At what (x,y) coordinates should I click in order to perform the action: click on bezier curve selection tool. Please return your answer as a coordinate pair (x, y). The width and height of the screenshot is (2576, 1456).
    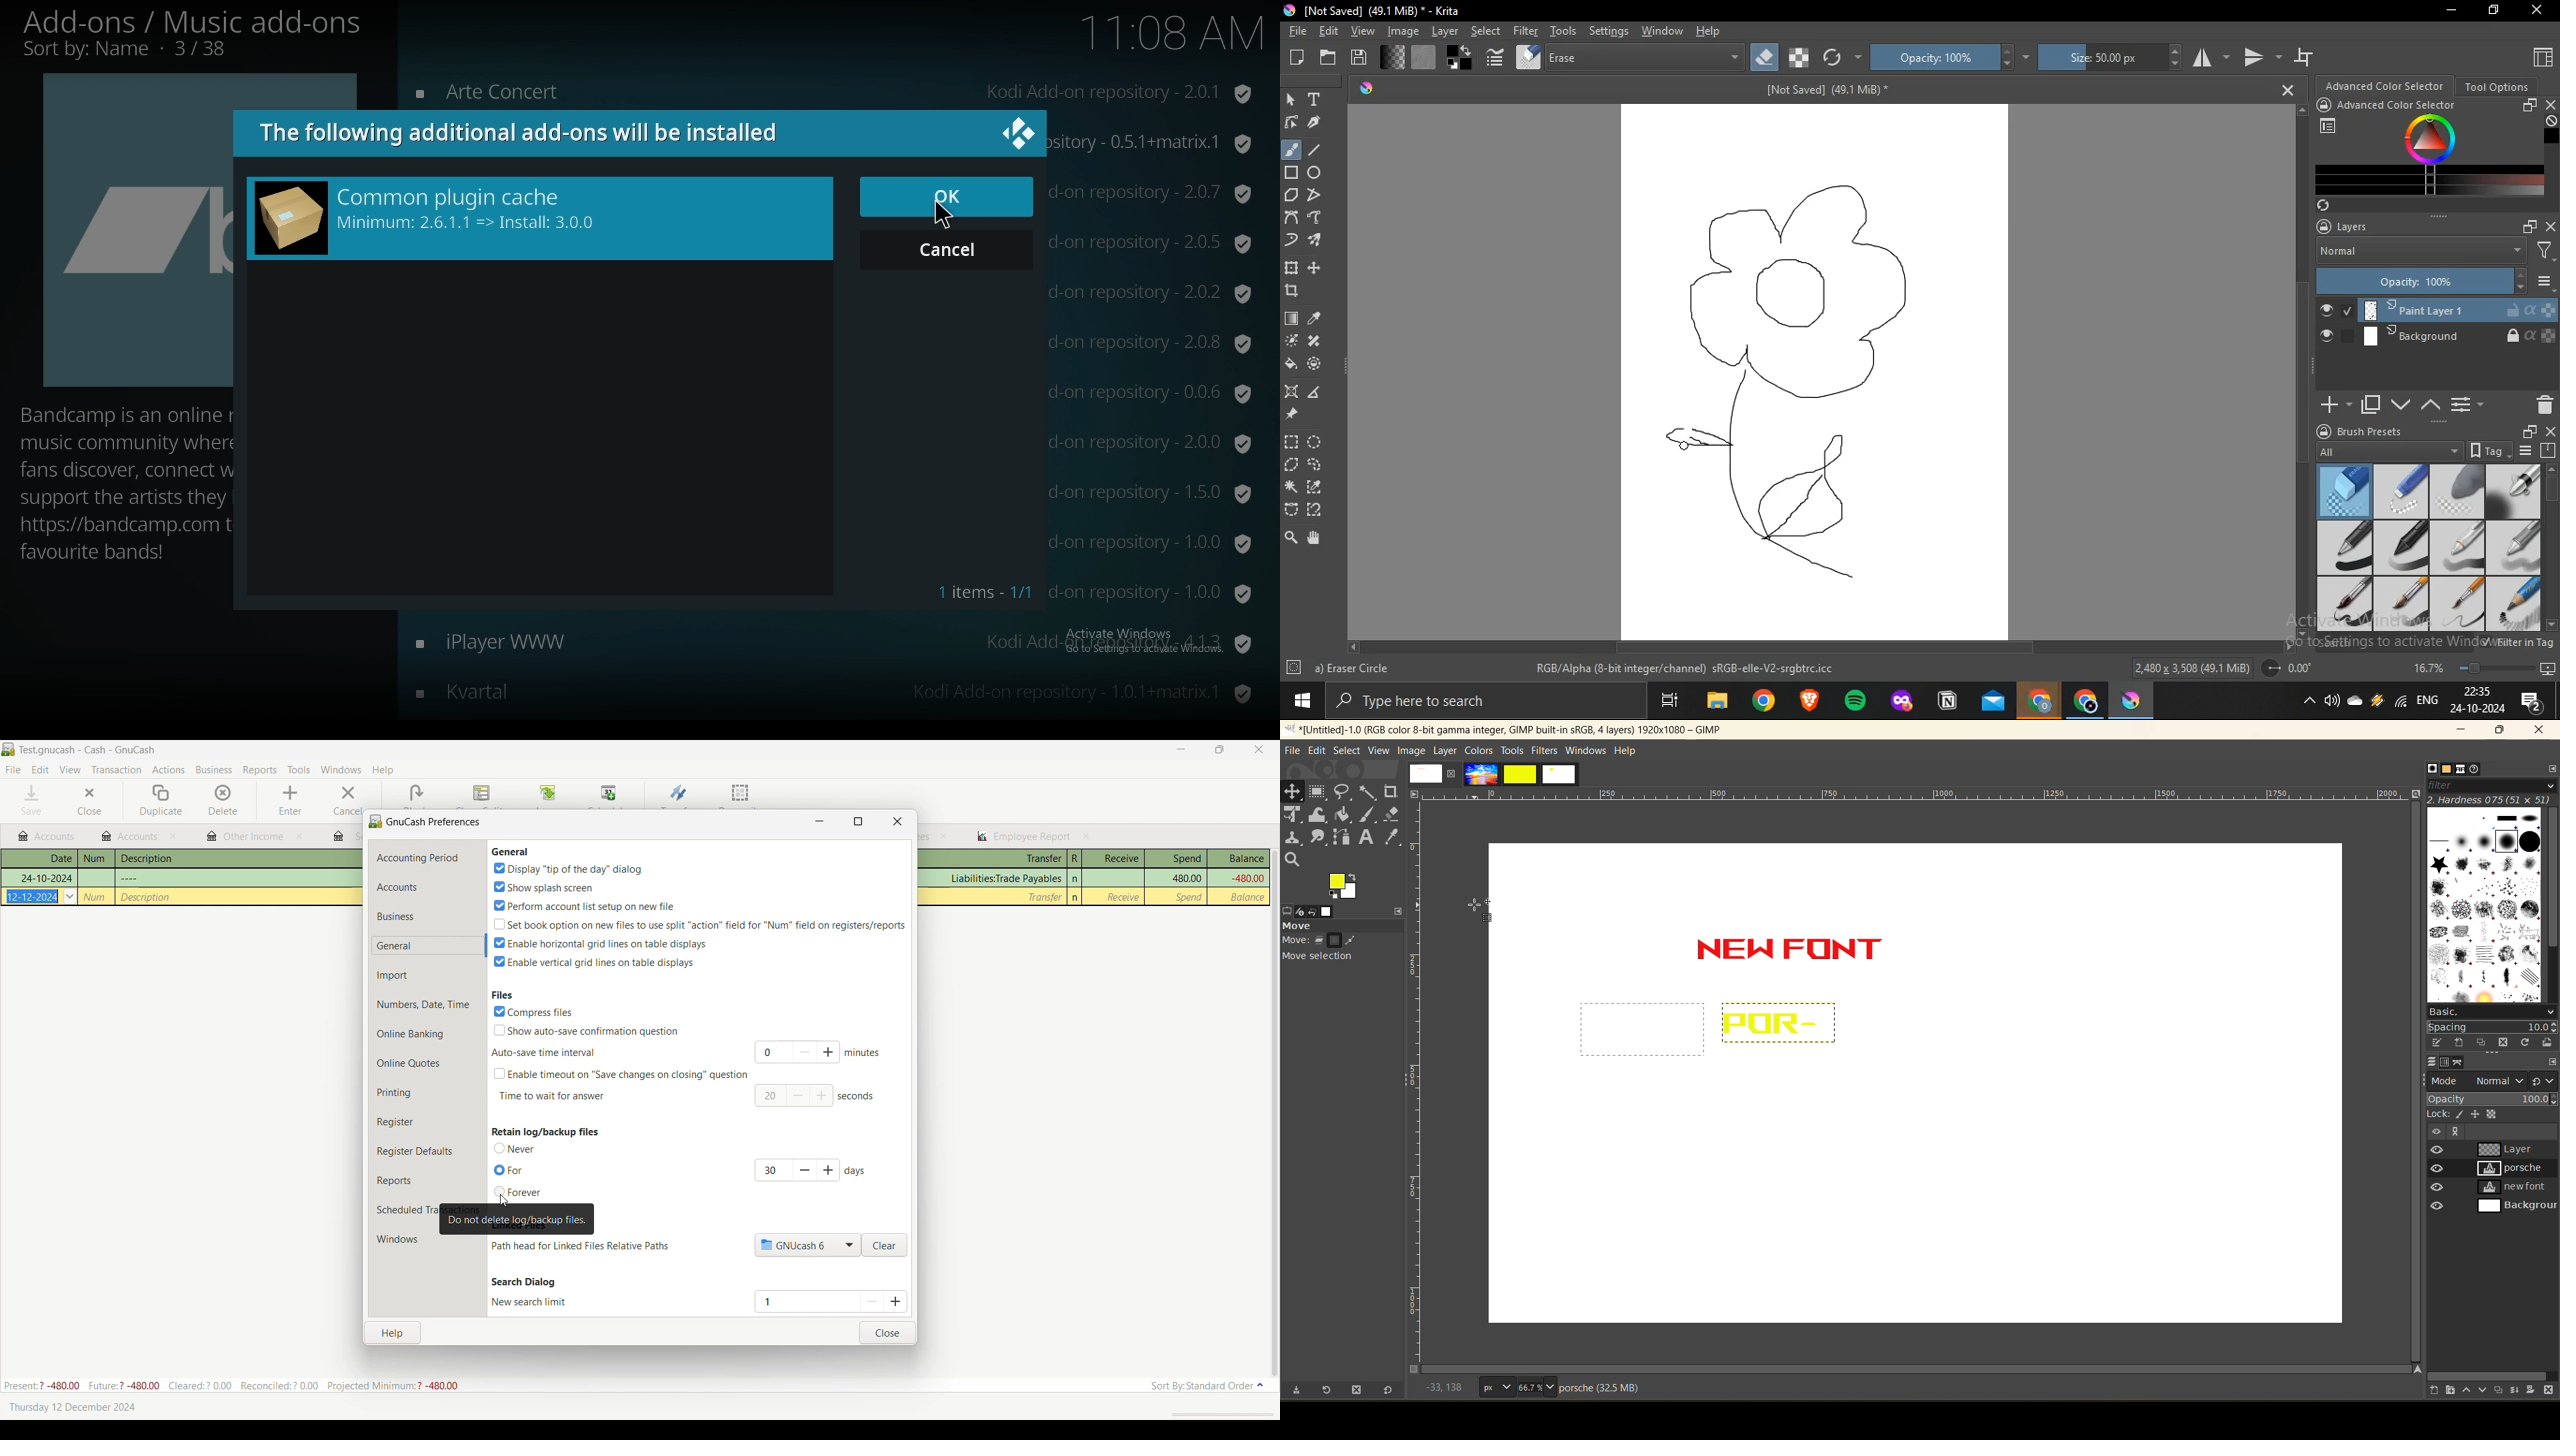
    Looking at the image, I should click on (1292, 511).